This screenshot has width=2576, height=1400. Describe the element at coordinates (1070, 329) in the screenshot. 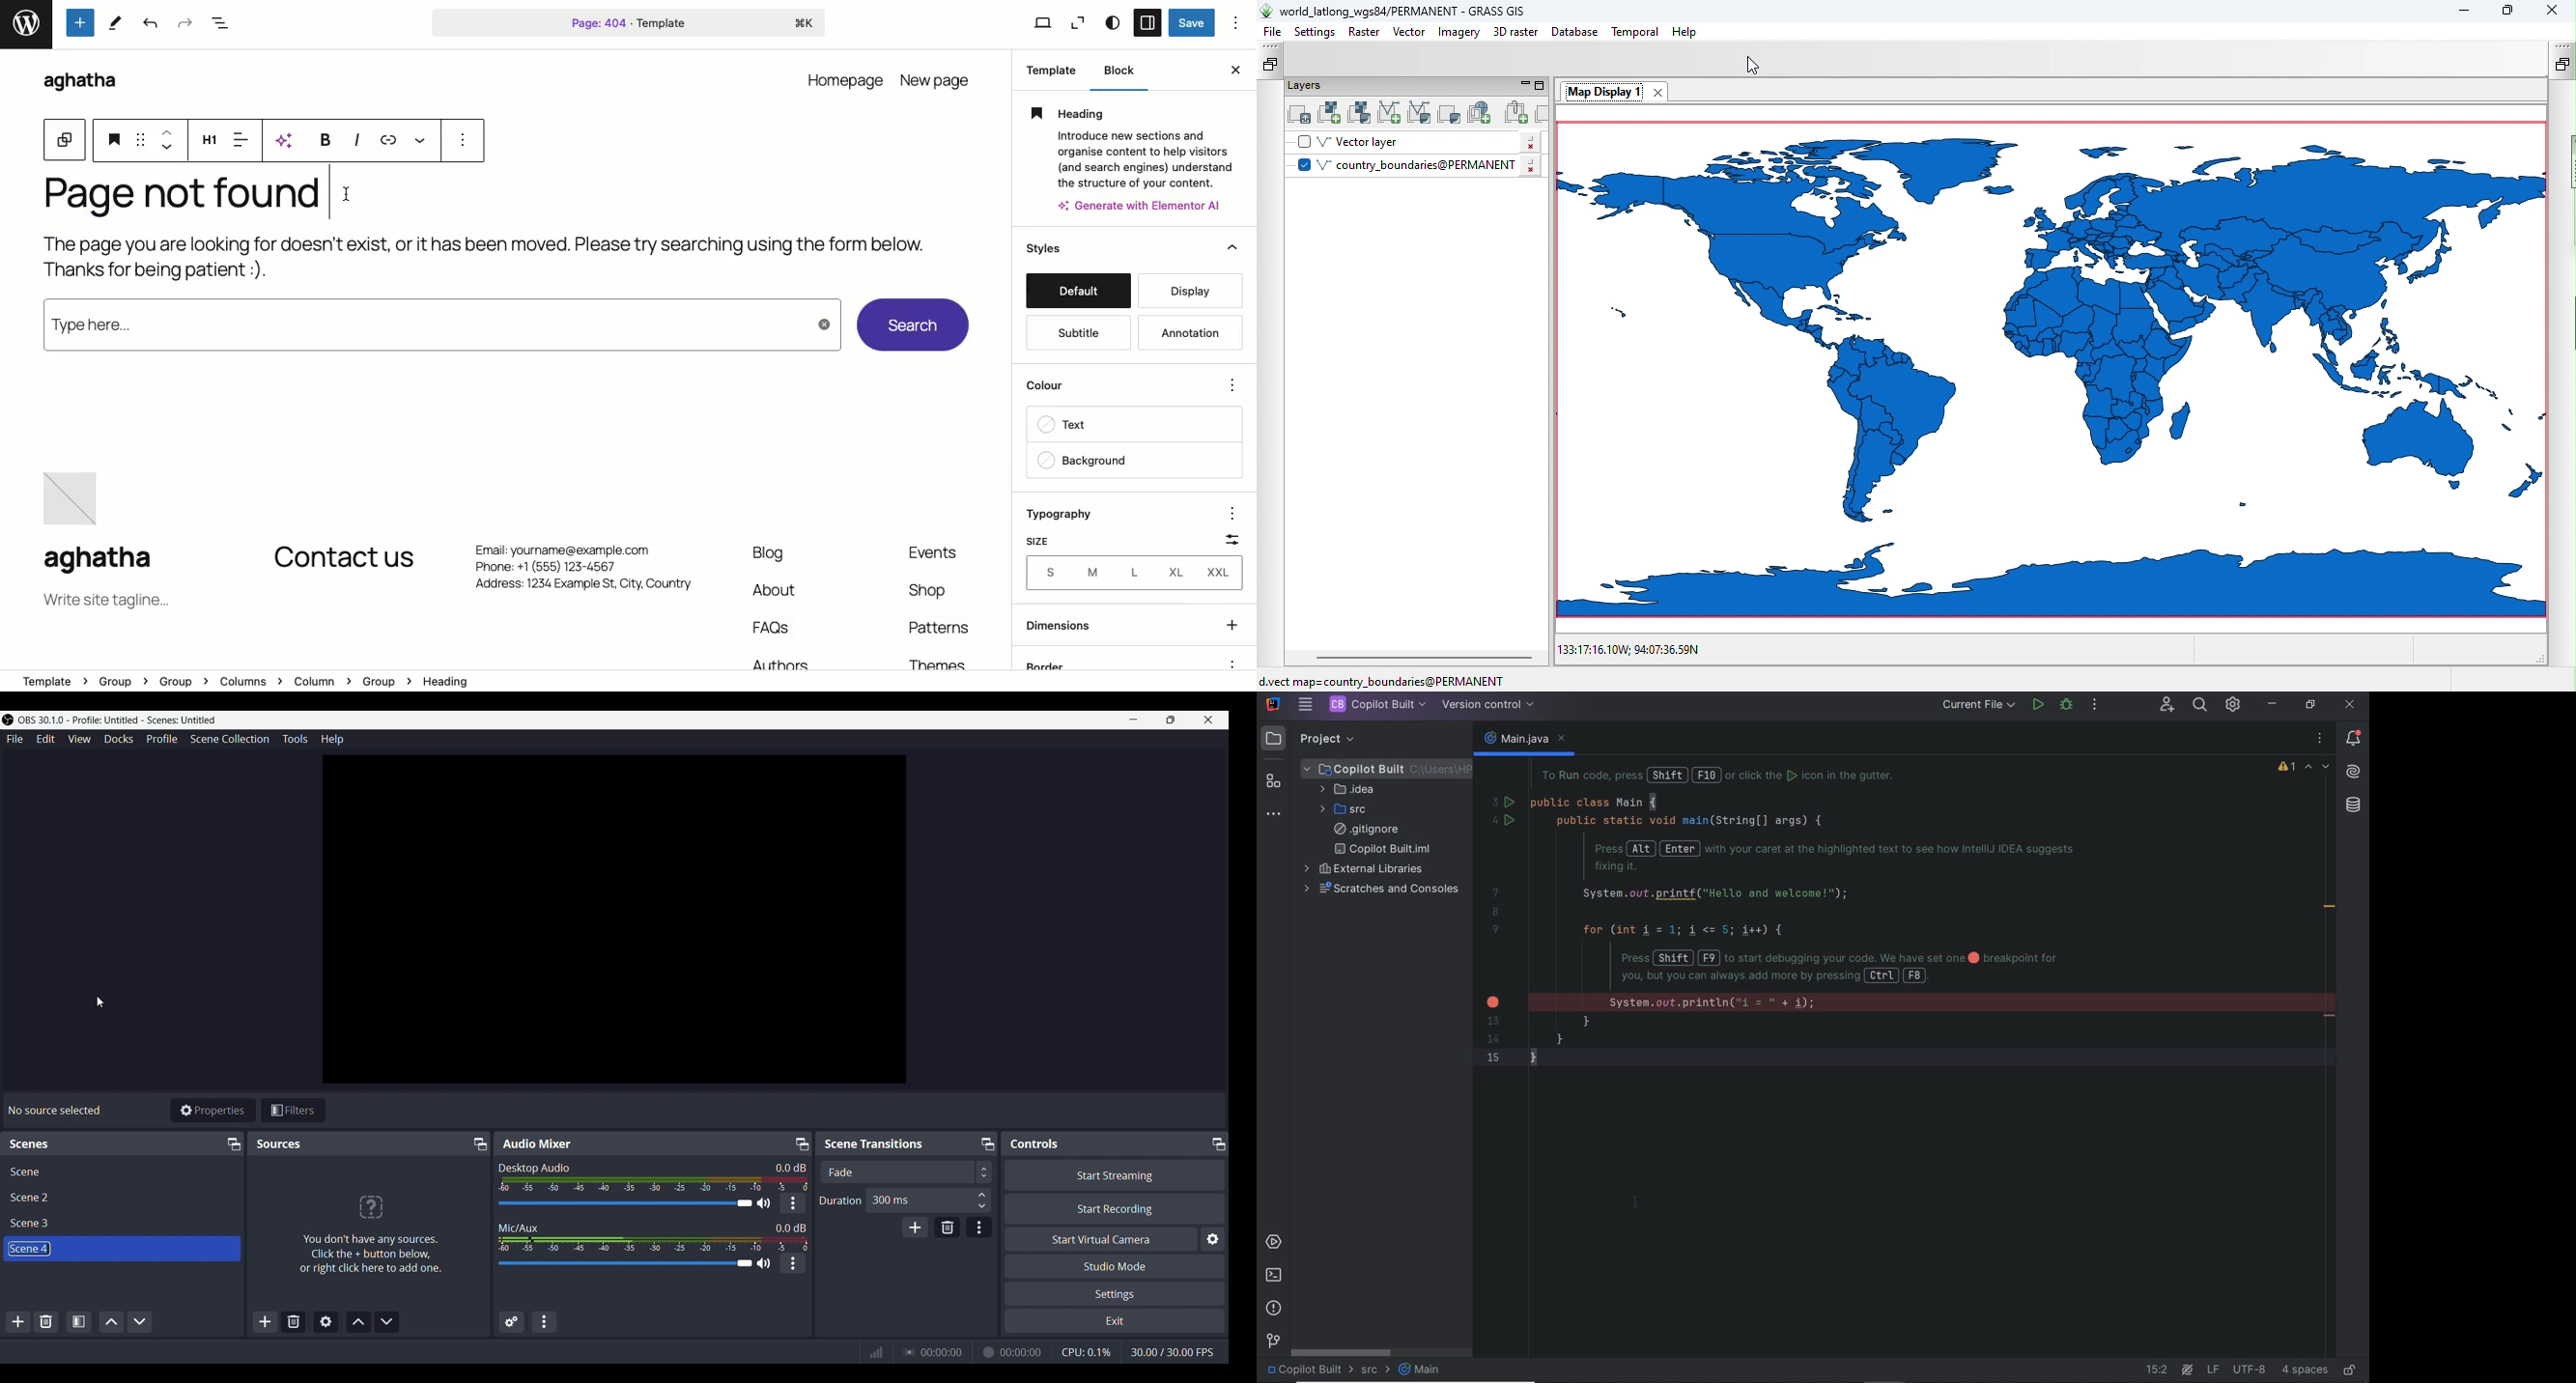

I see `subtitle` at that location.